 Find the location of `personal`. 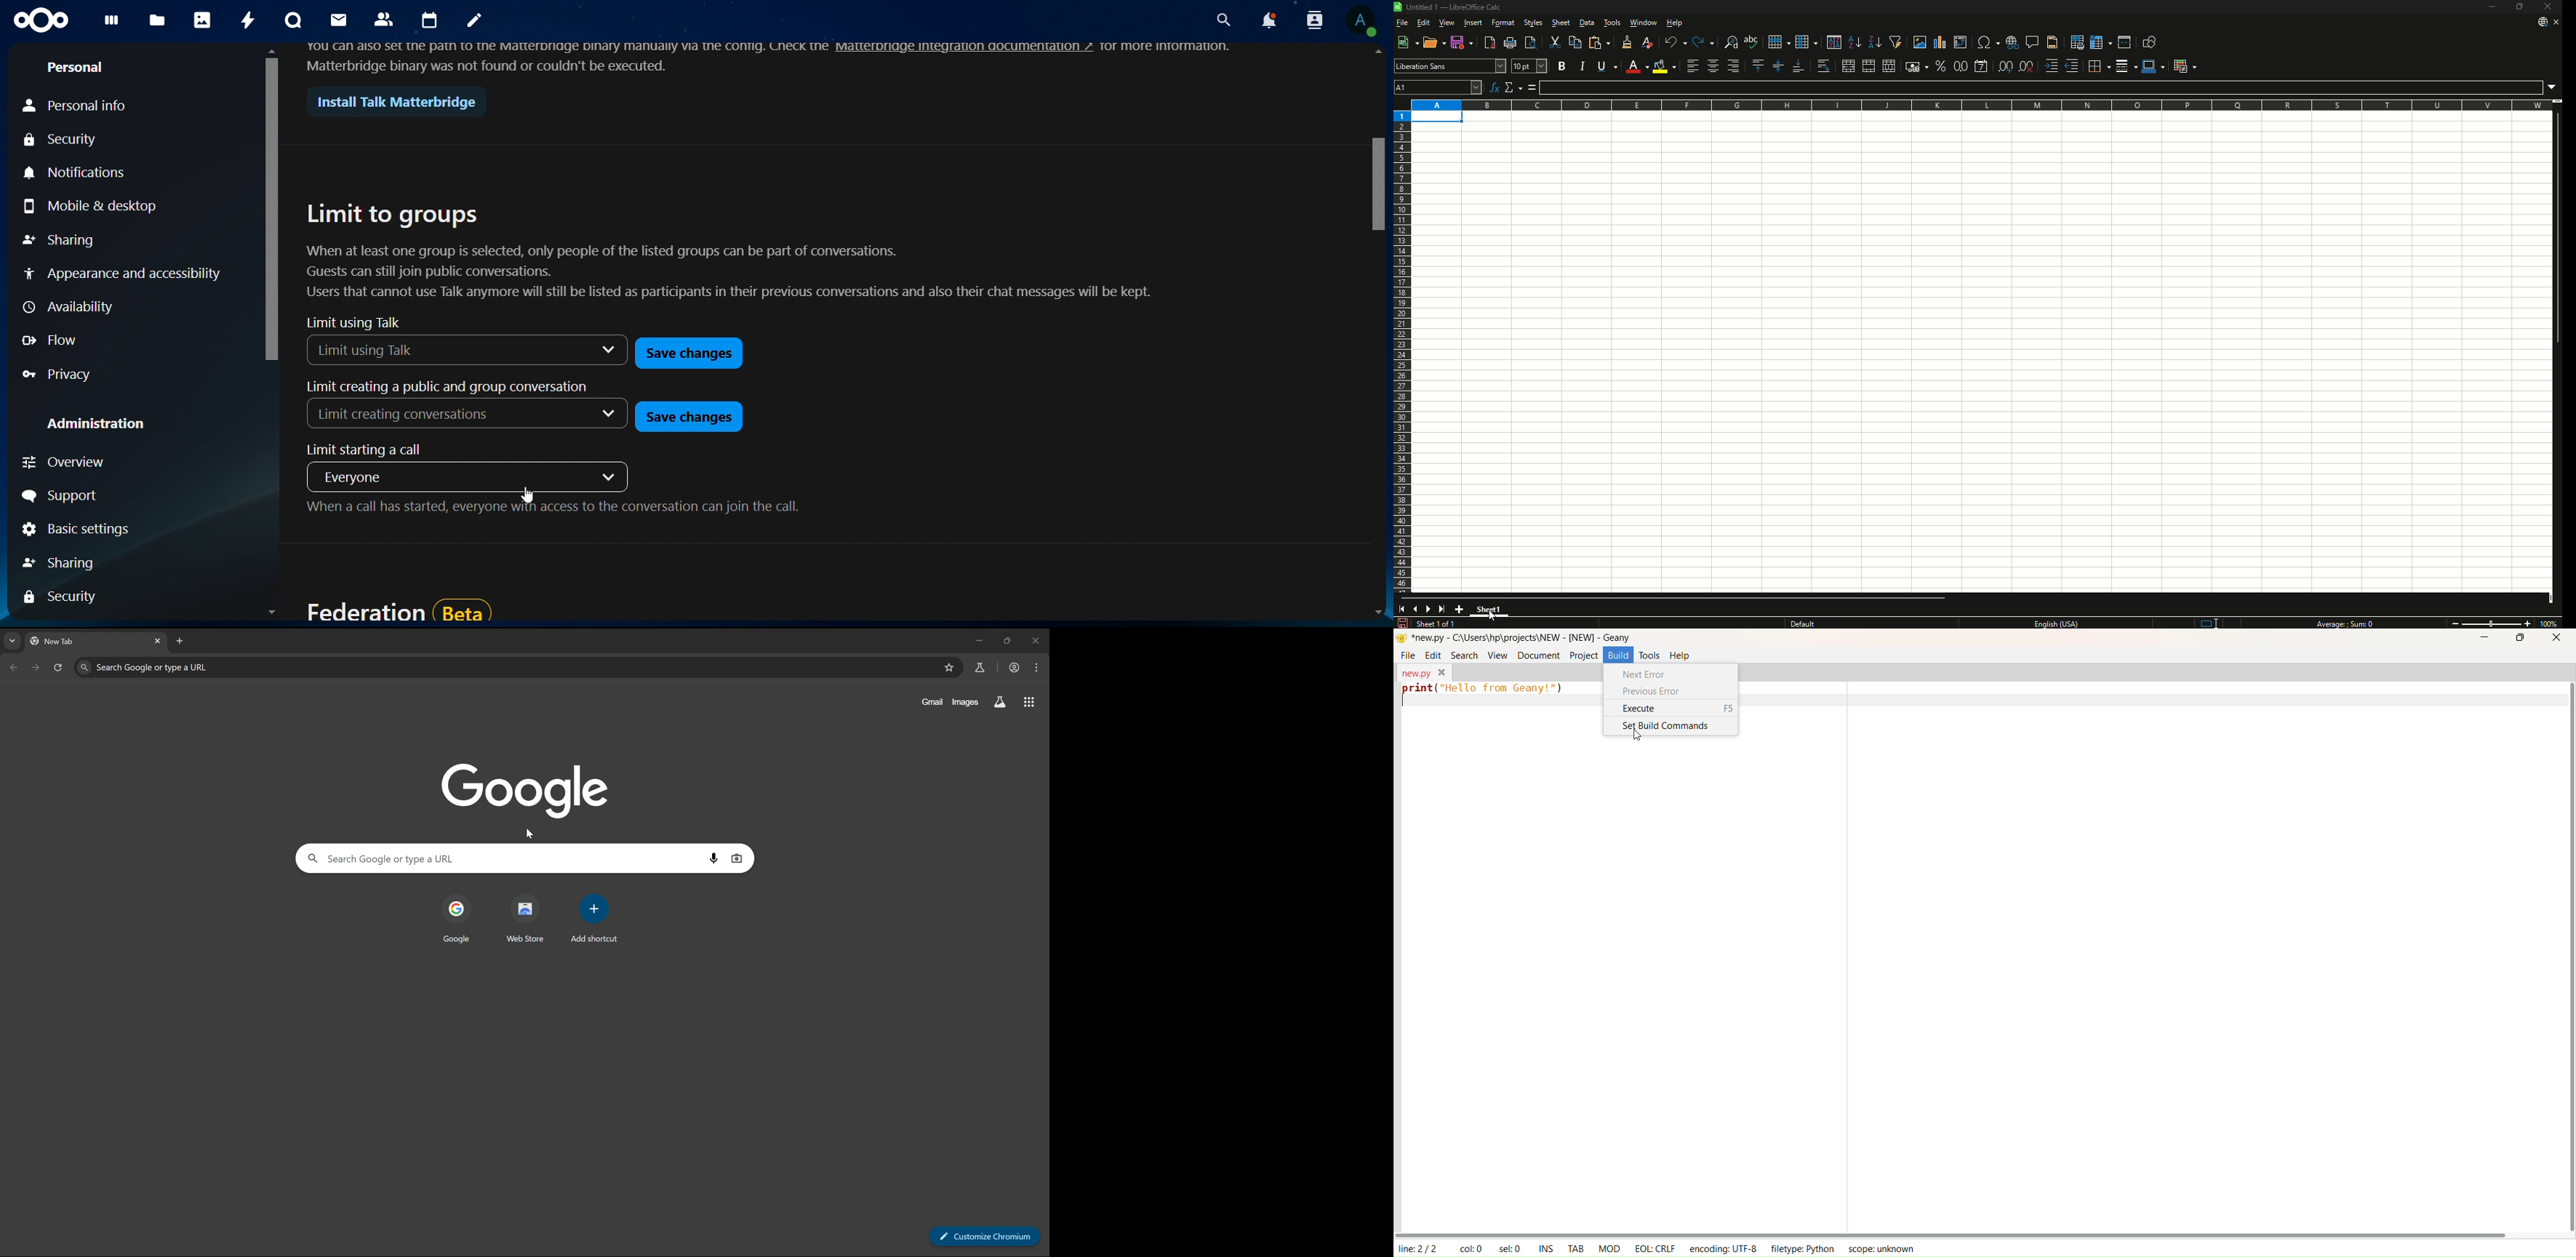

personal is located at coordinates (78, 67).